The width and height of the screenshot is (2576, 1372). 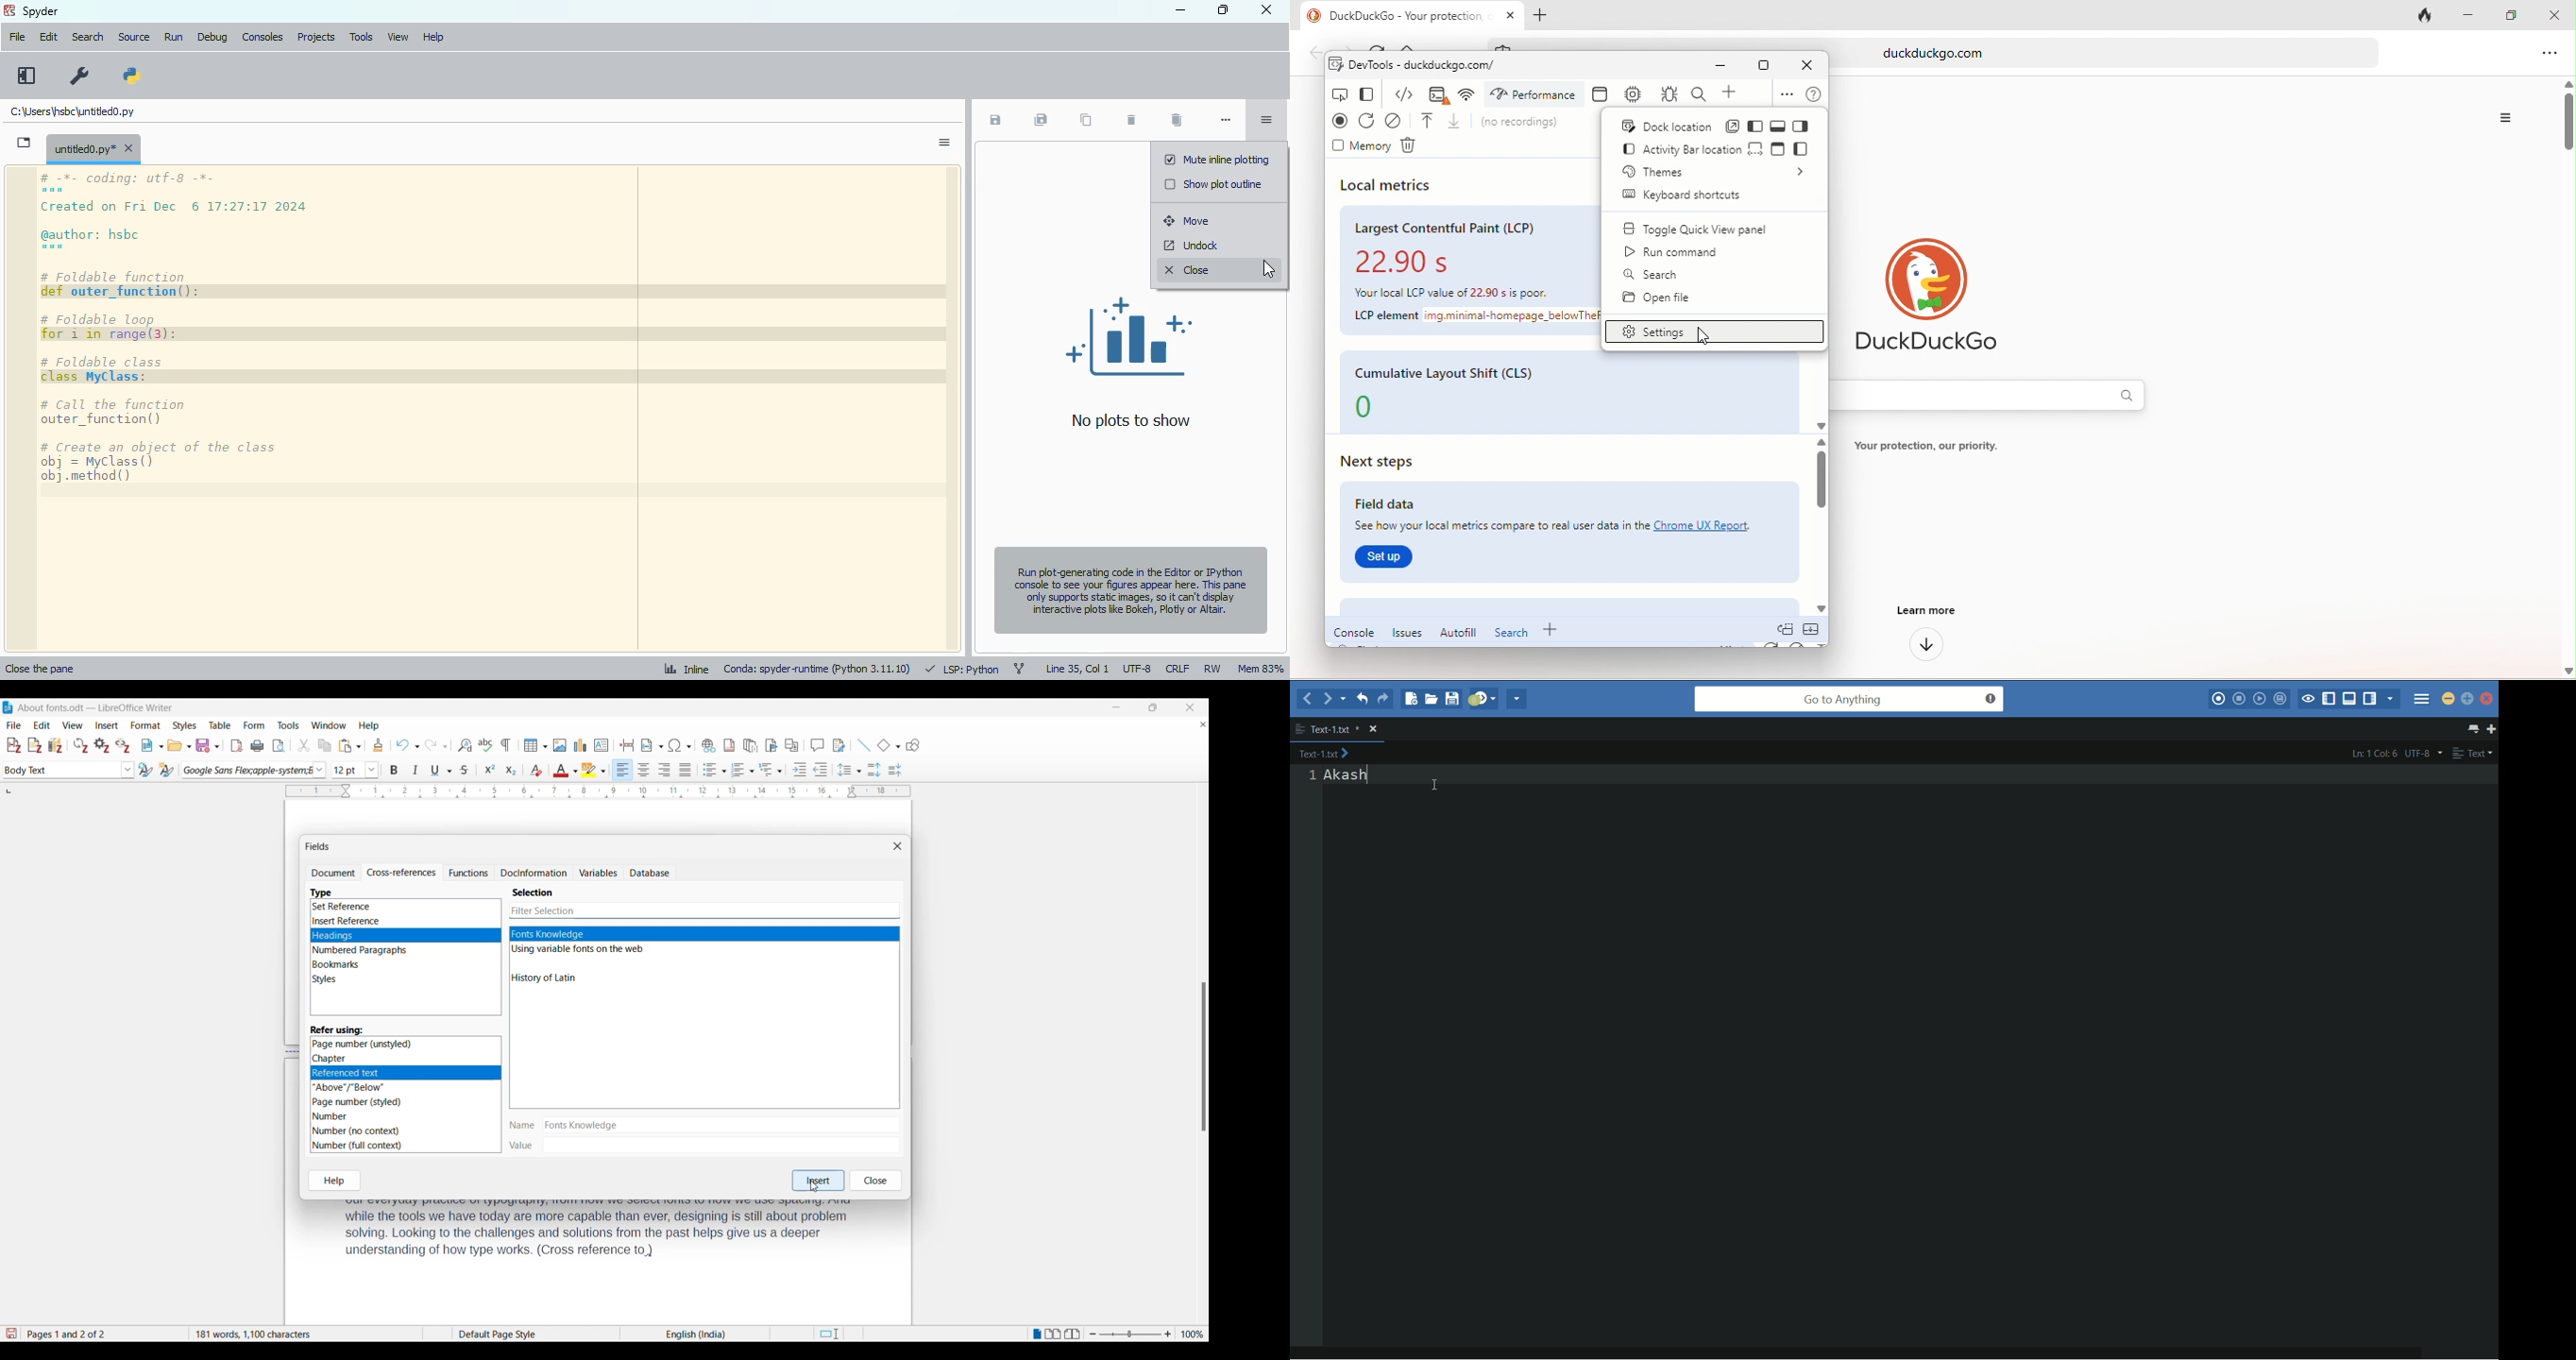 What do you see at coordinates (1384, 558) in the screenshot?
I see `set up` at bounding box center [1384, 558].